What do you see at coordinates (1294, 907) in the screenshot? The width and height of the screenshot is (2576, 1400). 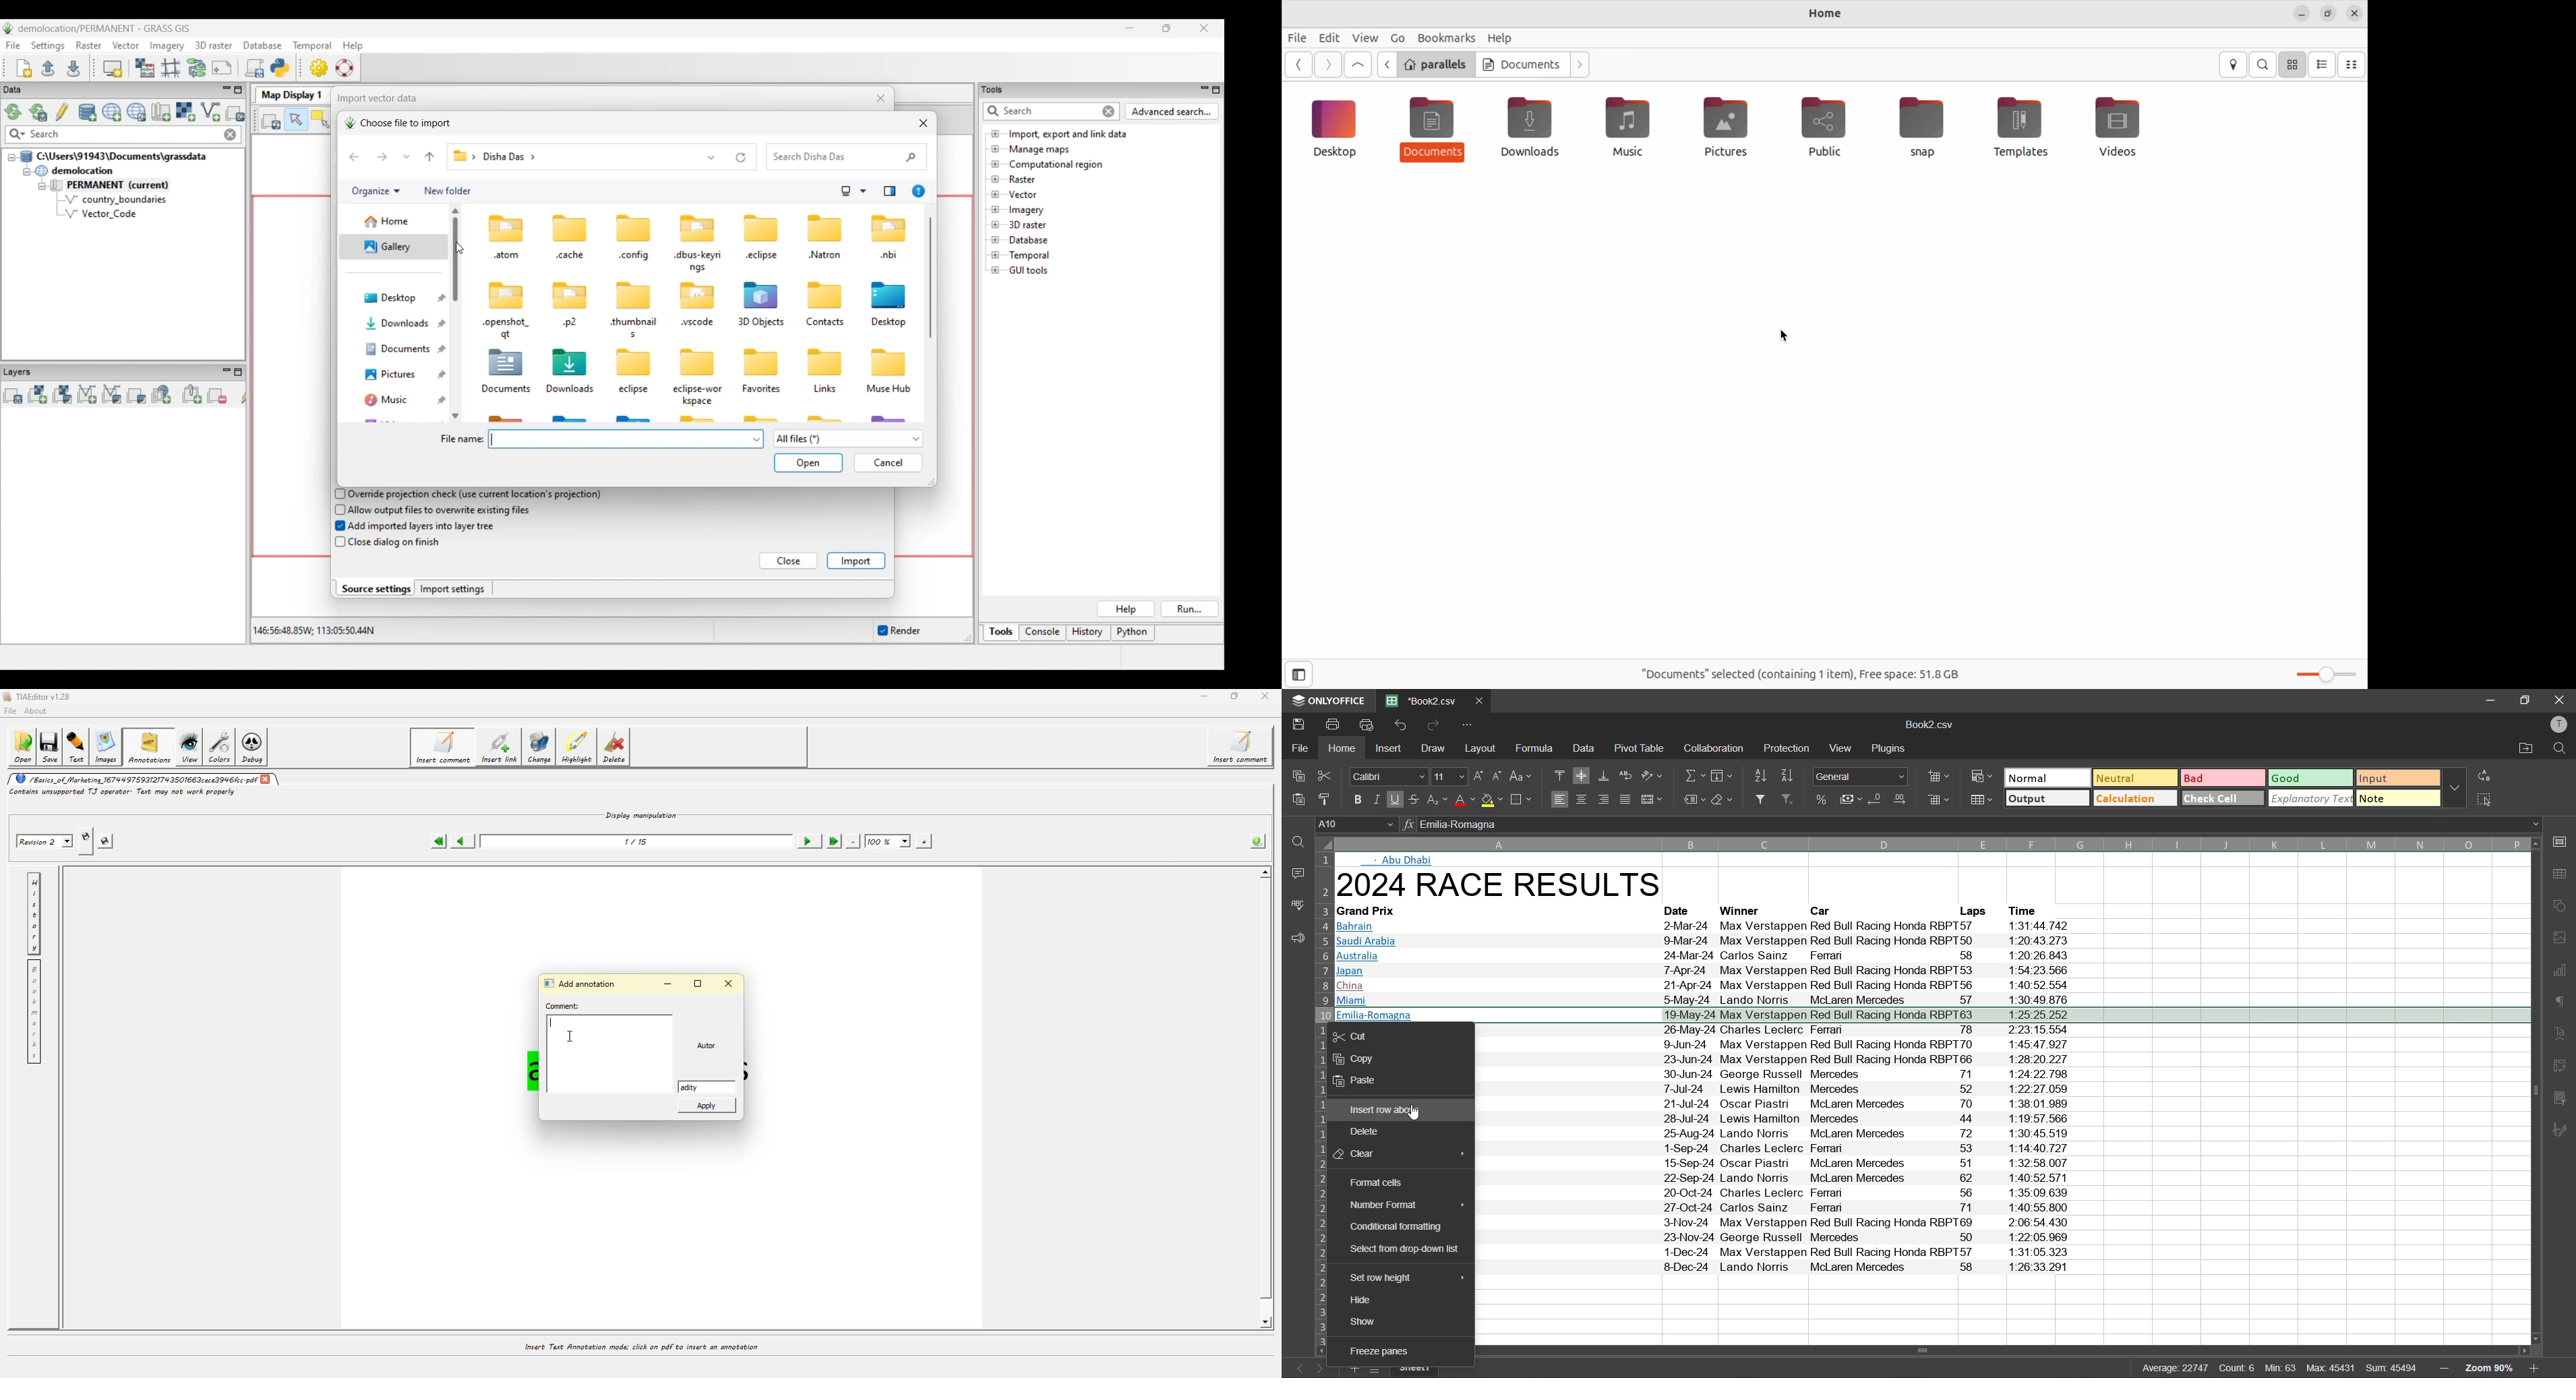 I see `spellcheck` at bounding box center [1294, 907].